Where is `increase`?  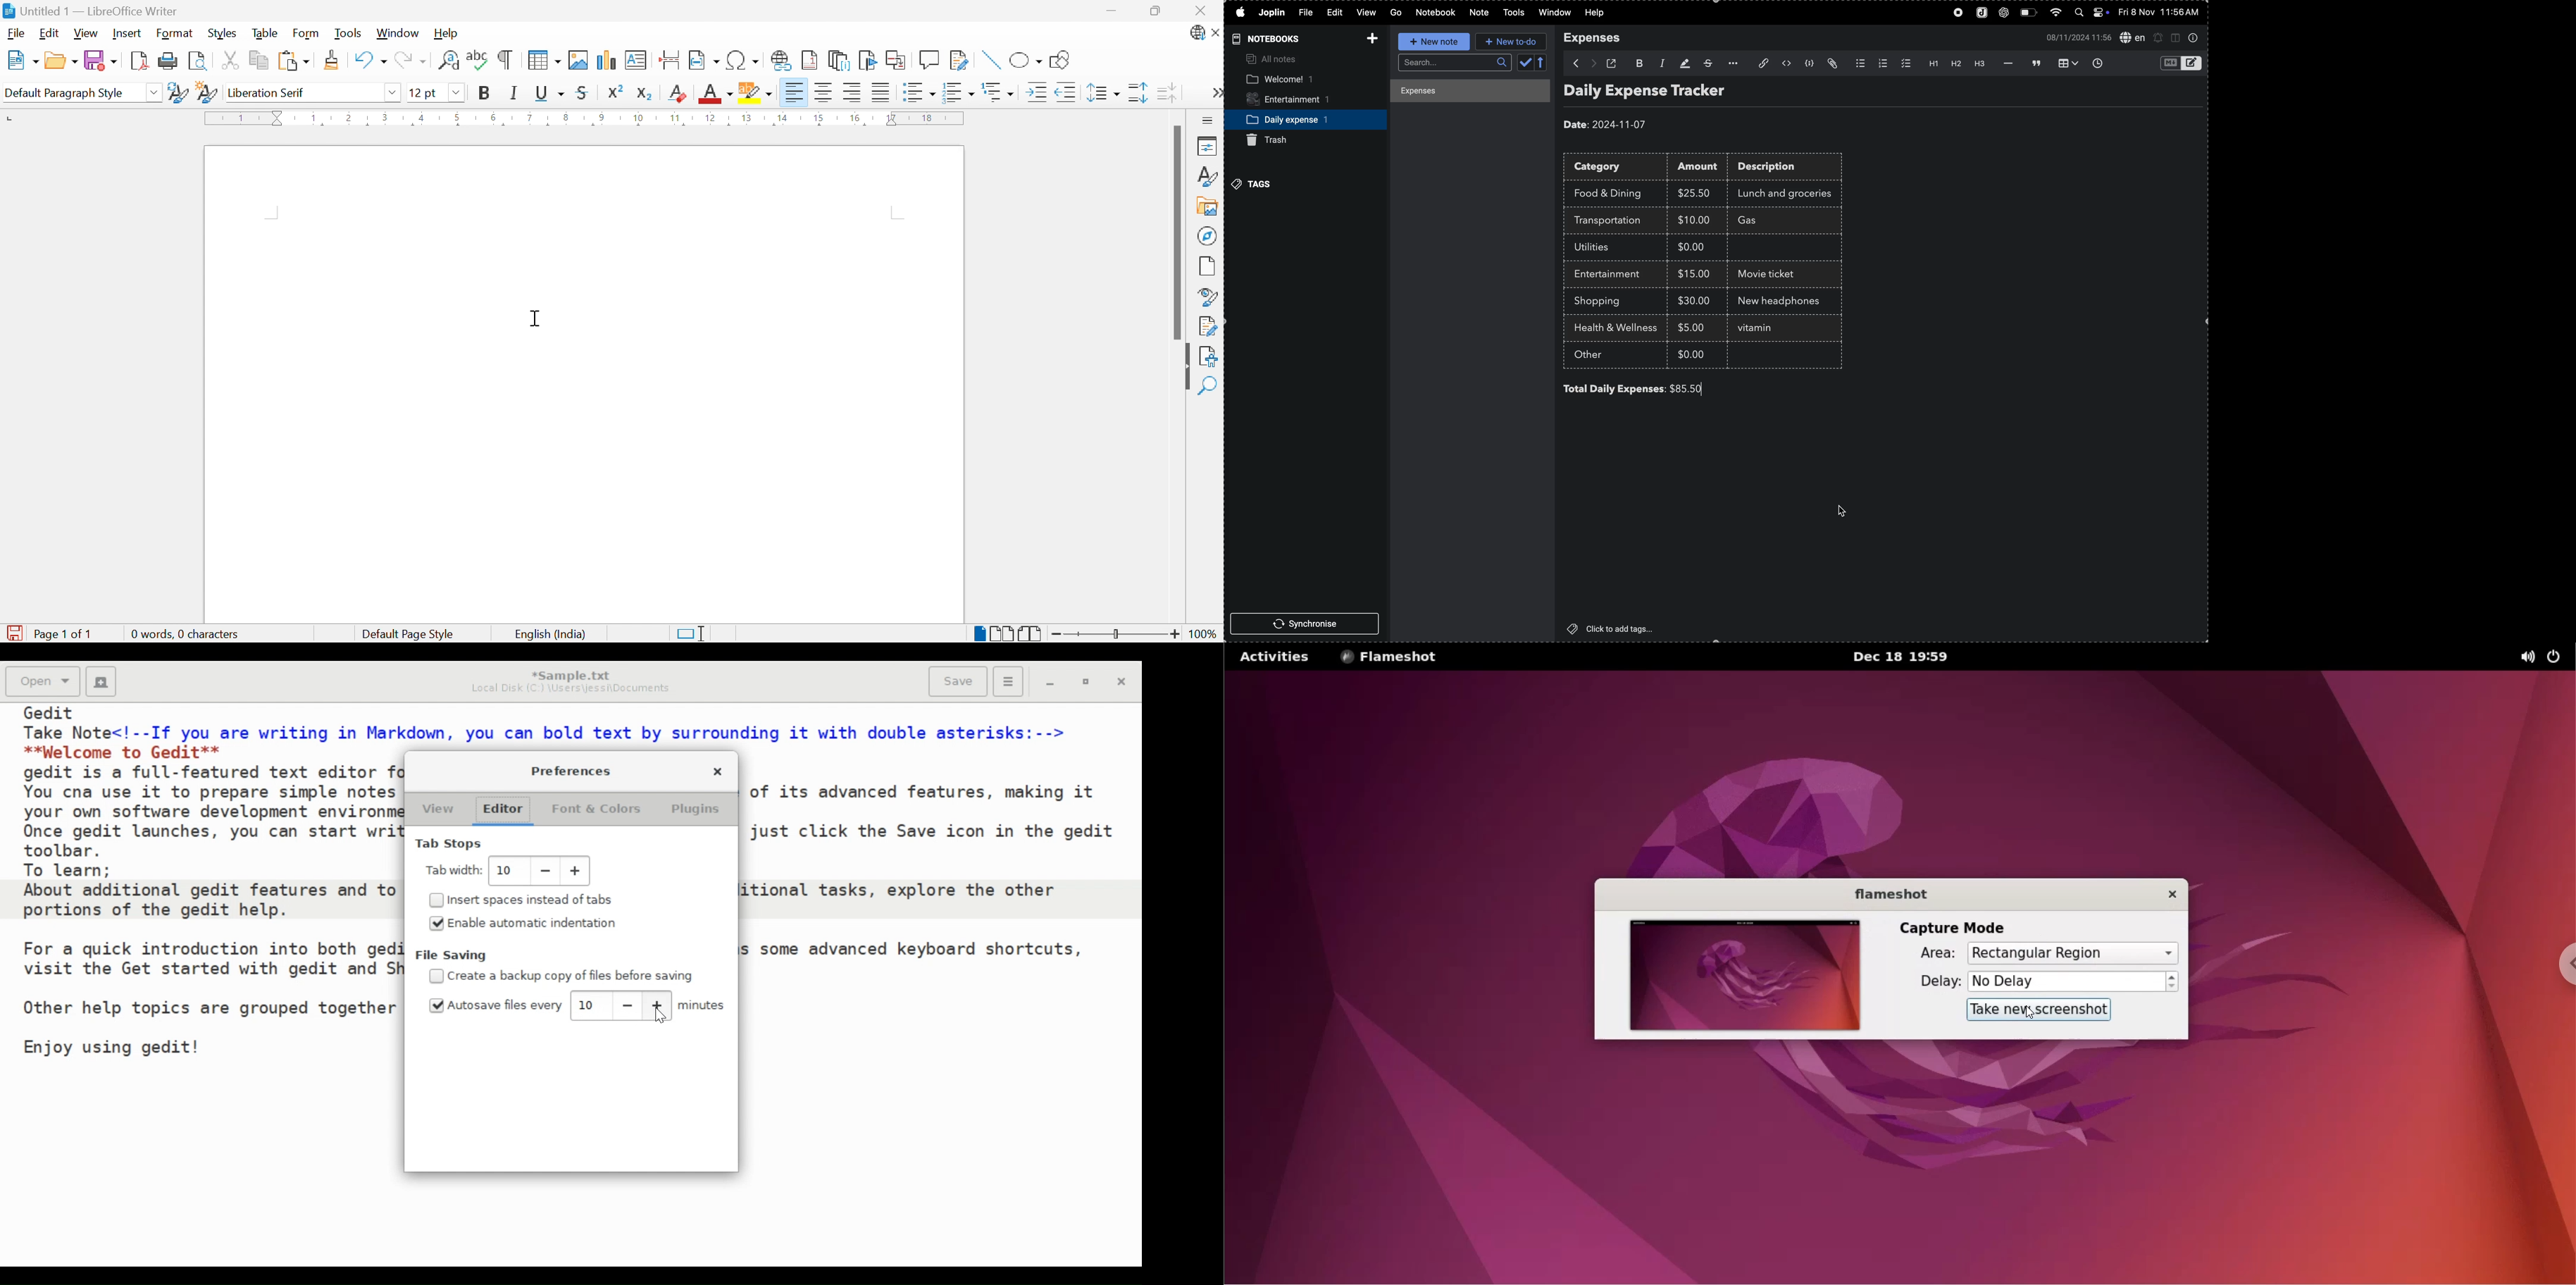
increase is located at coordinates (657, 1006).